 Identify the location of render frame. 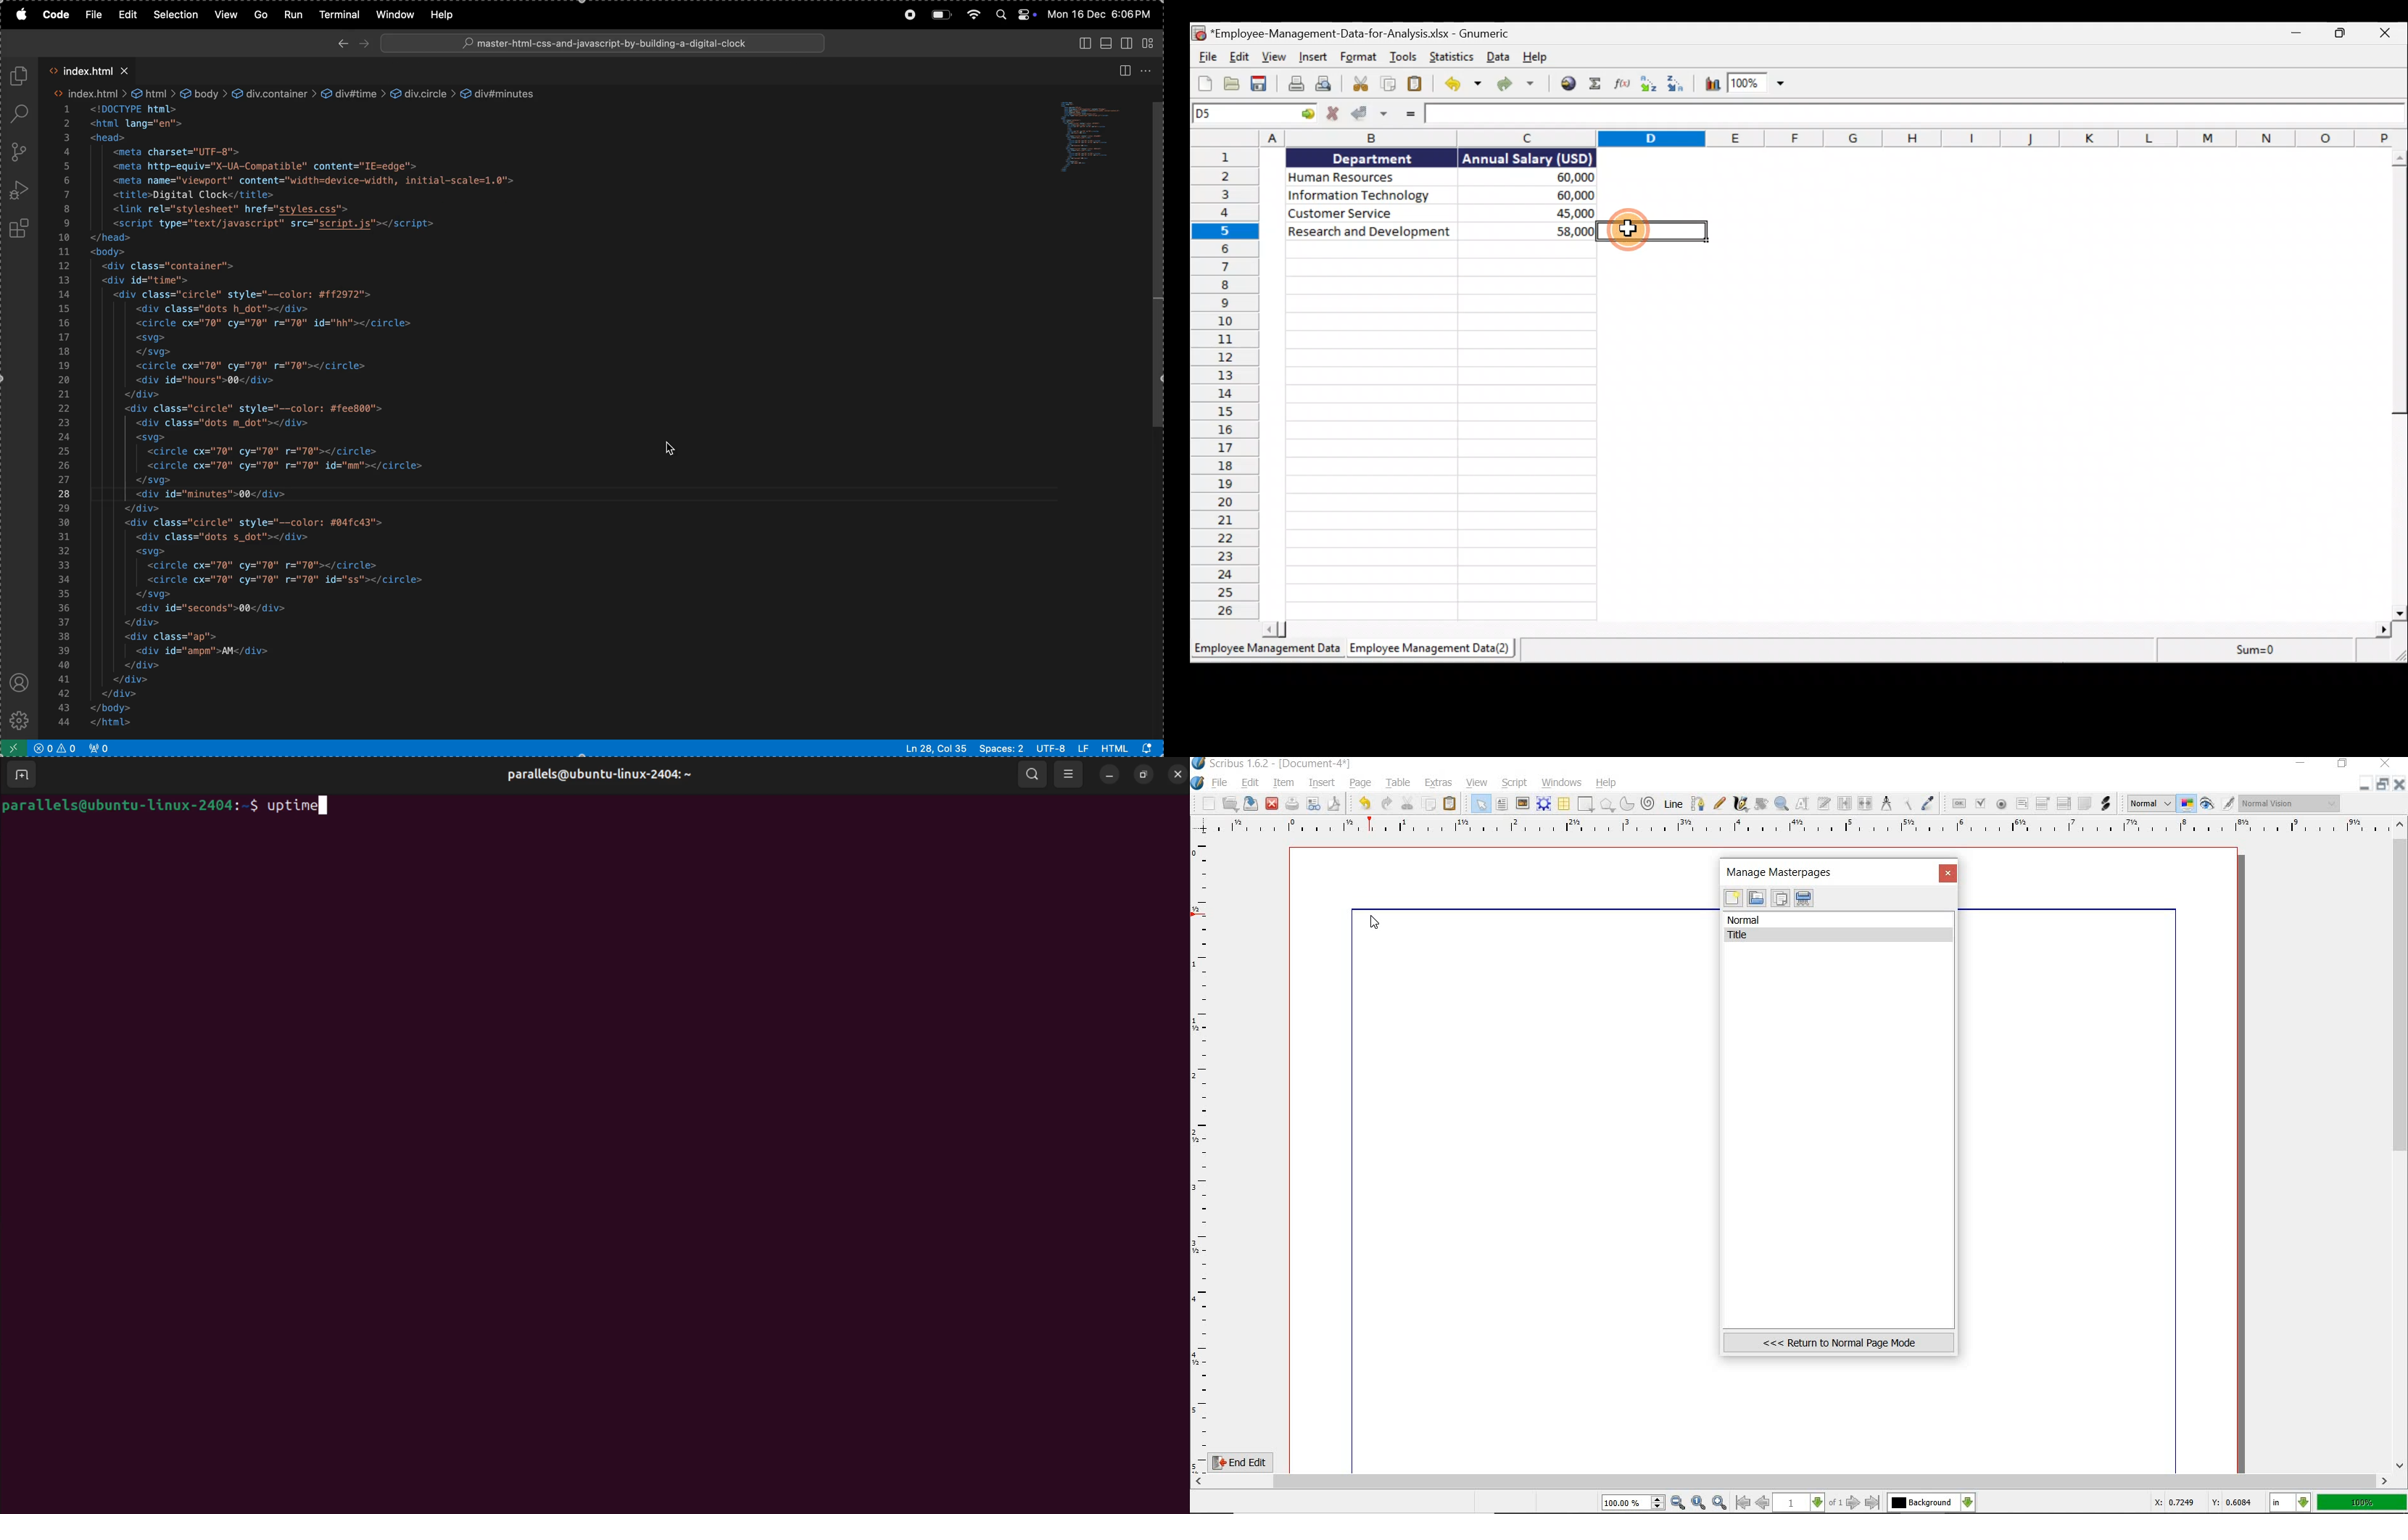
(1544, 803).